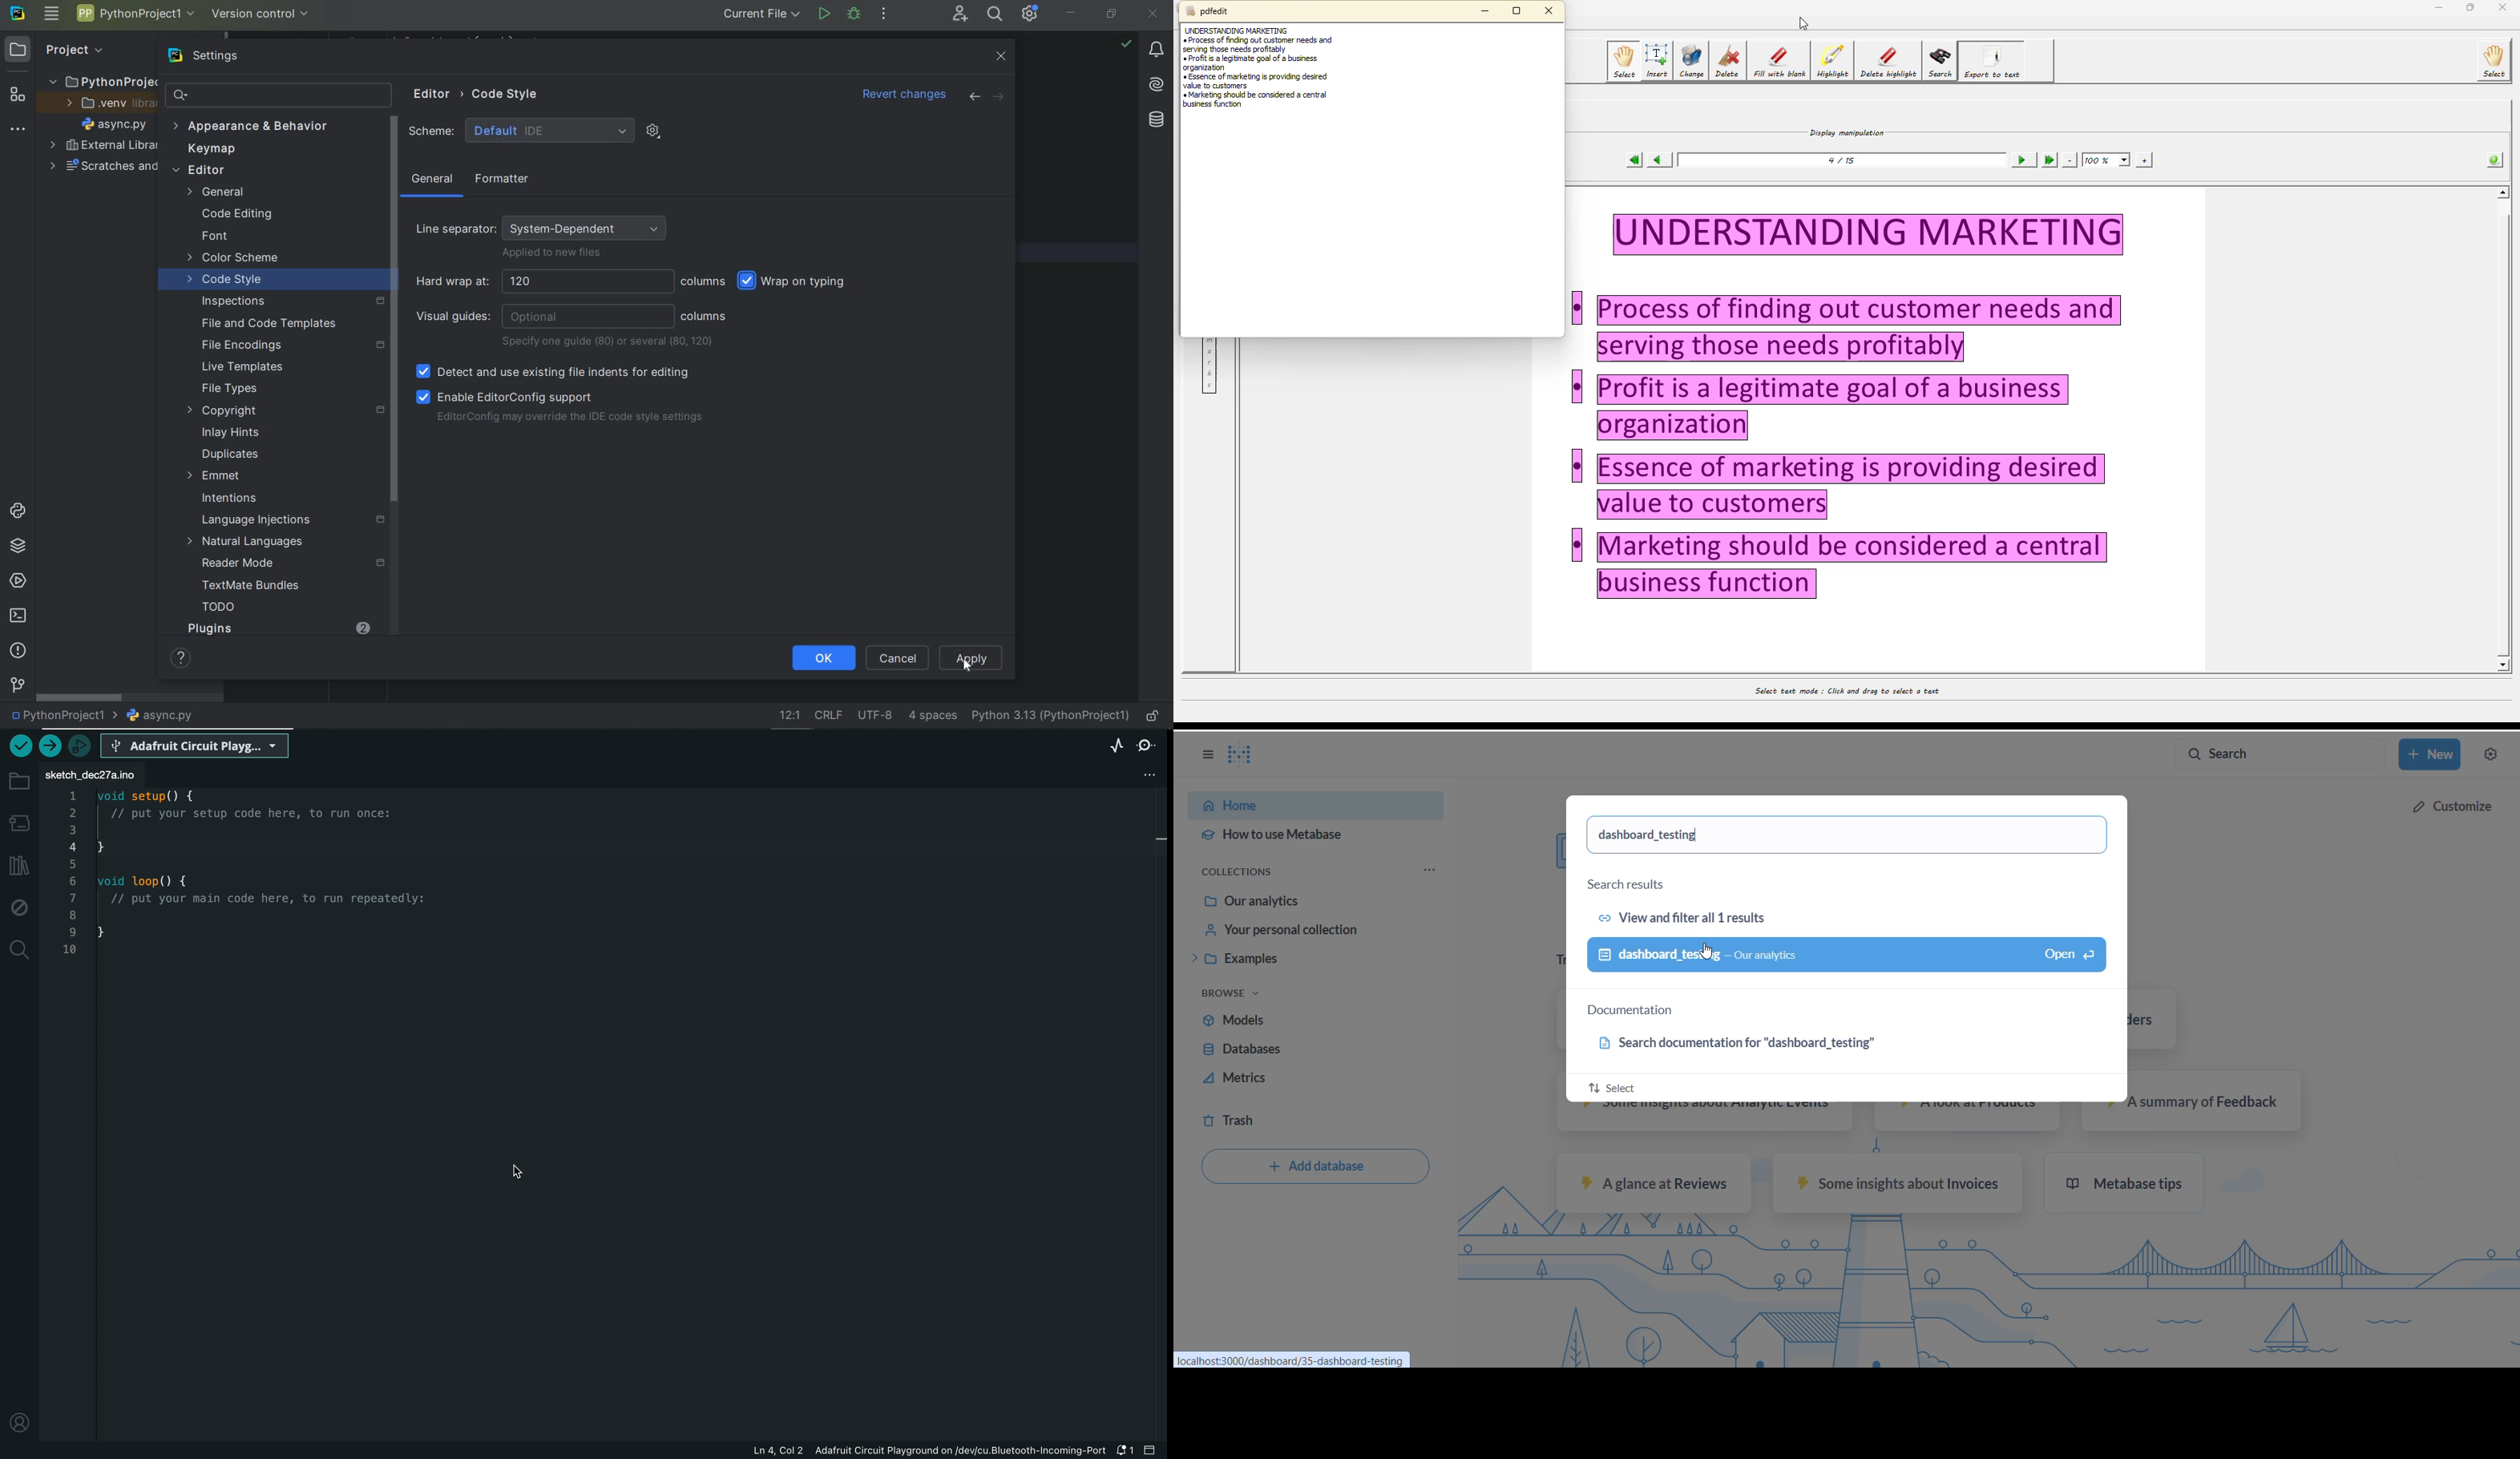 This screenshot has height=1484, width=2520. What do you see at coordinates (1313, 903) in the screenshot?
I see `our analytics` at bounding box center [1313, 903].